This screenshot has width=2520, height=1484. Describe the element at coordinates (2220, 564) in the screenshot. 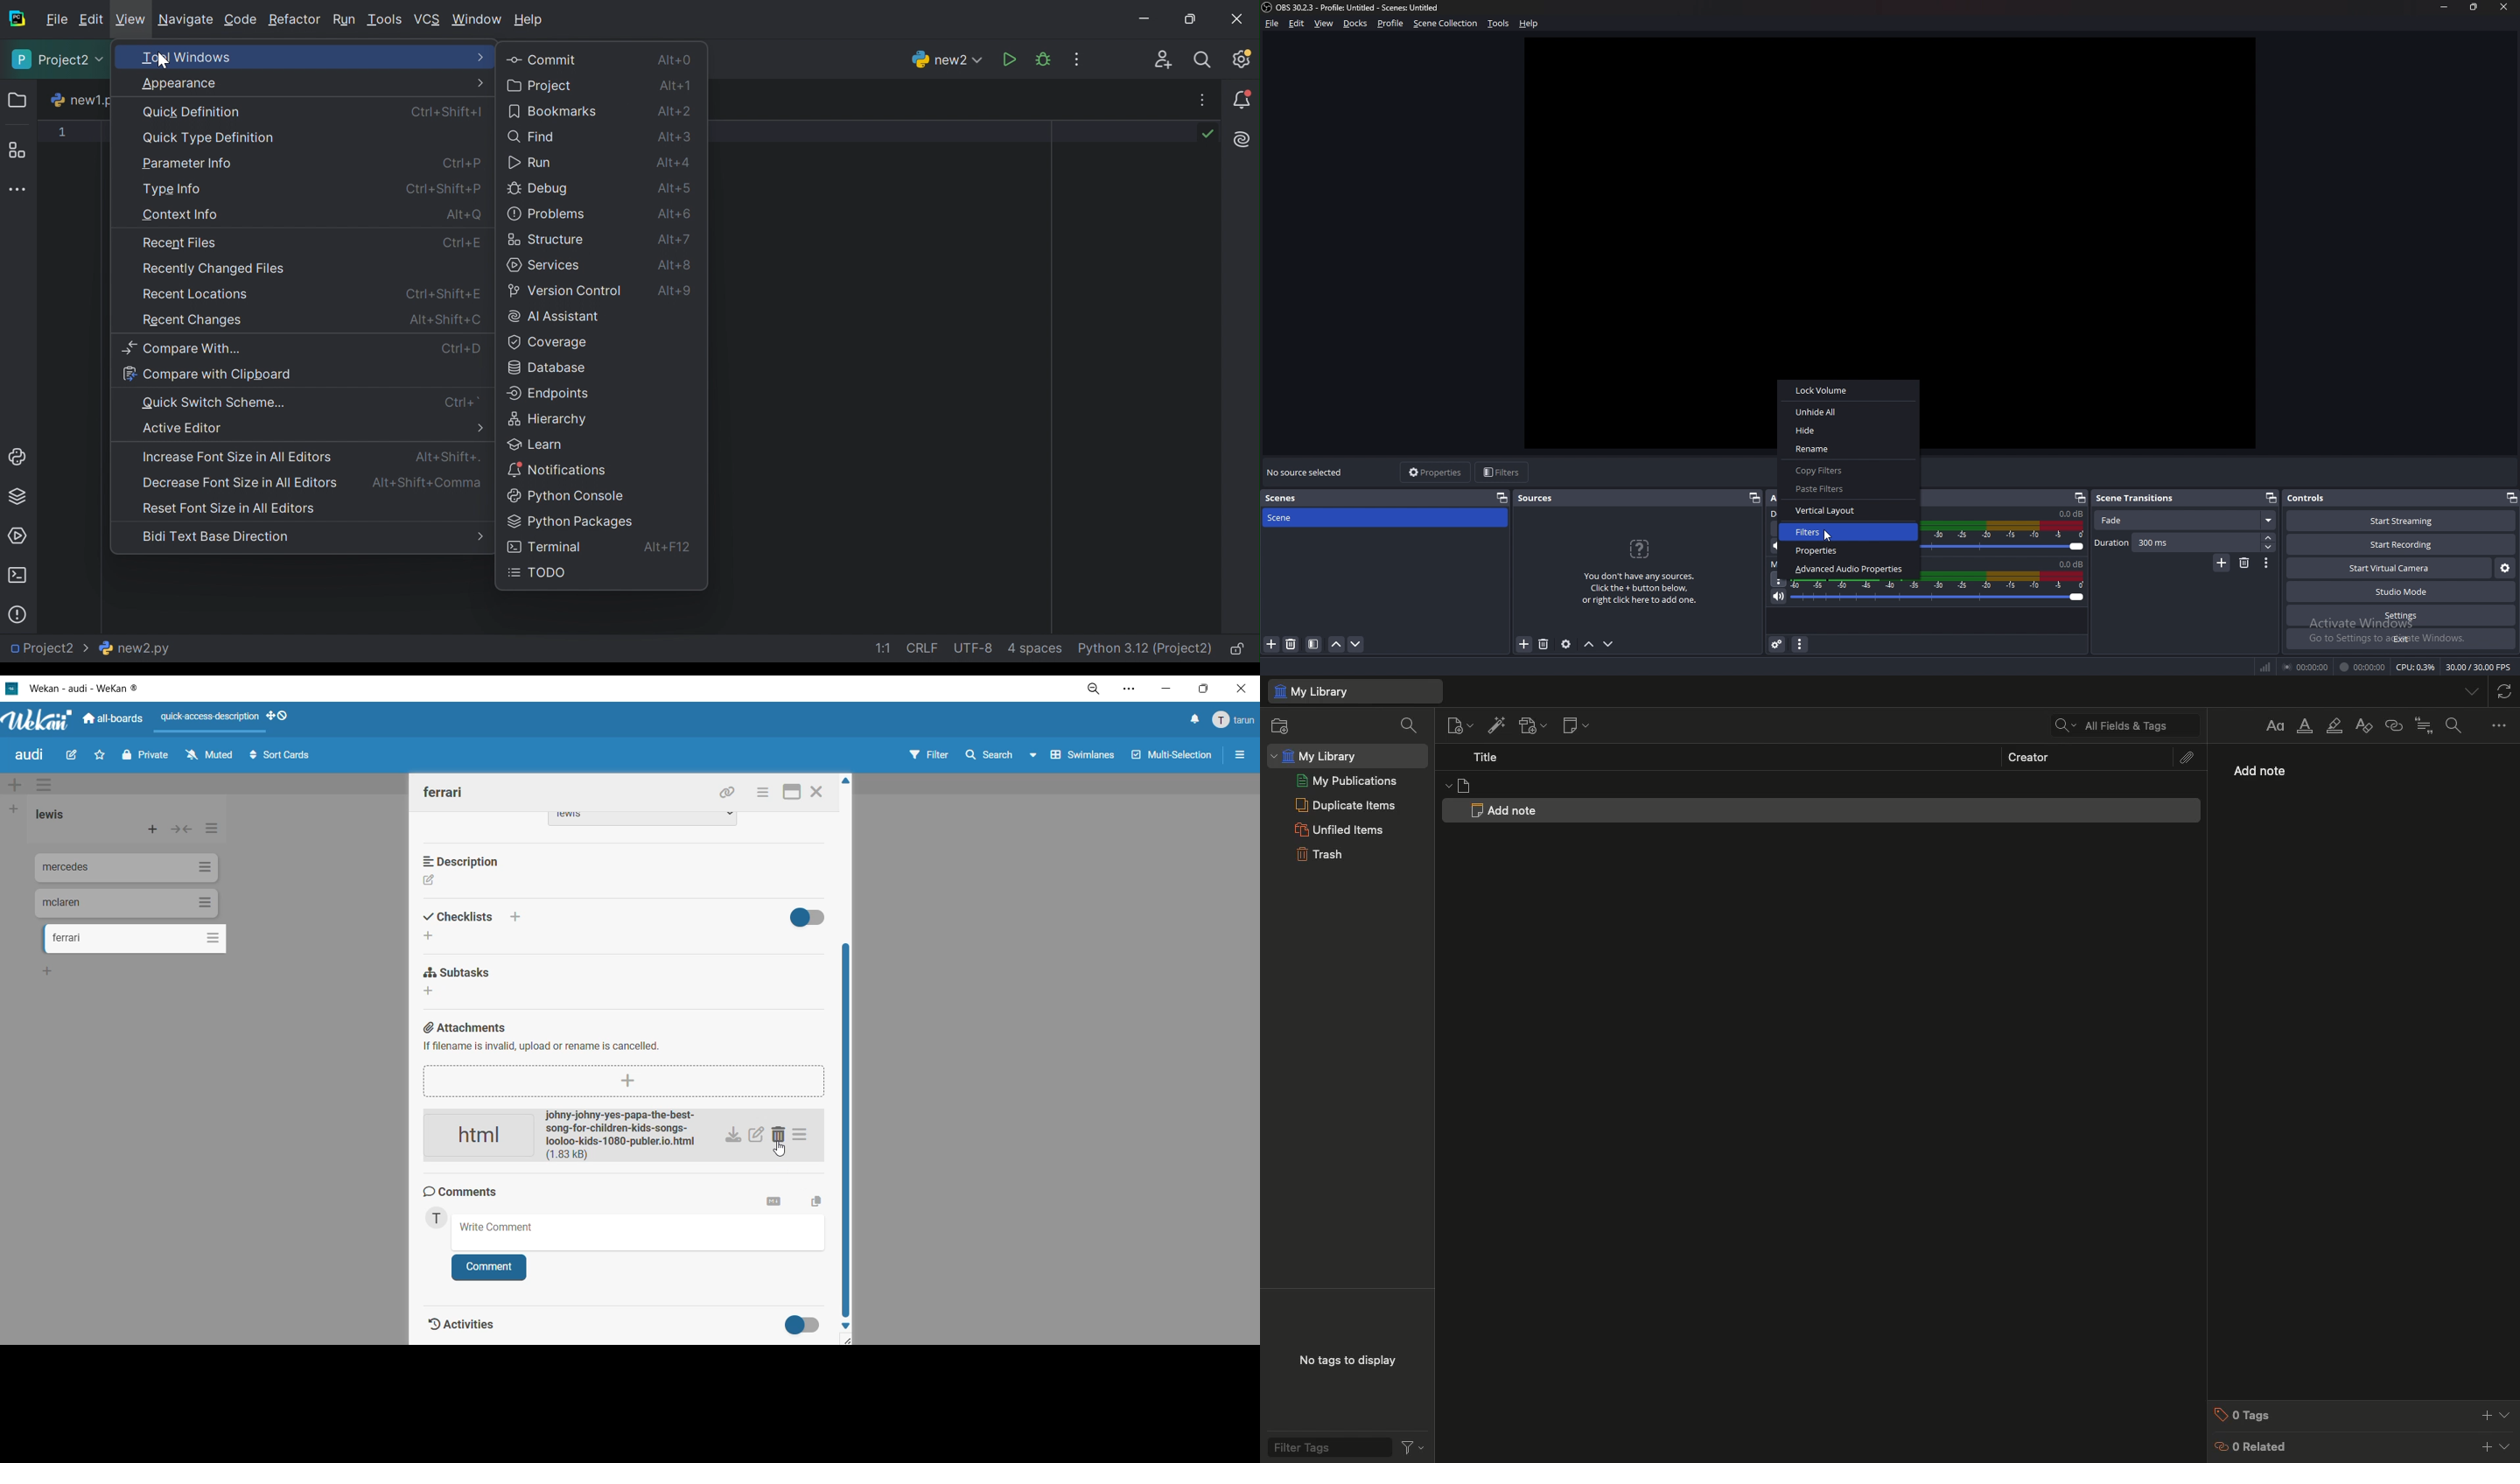

I see `add transition` at that location.